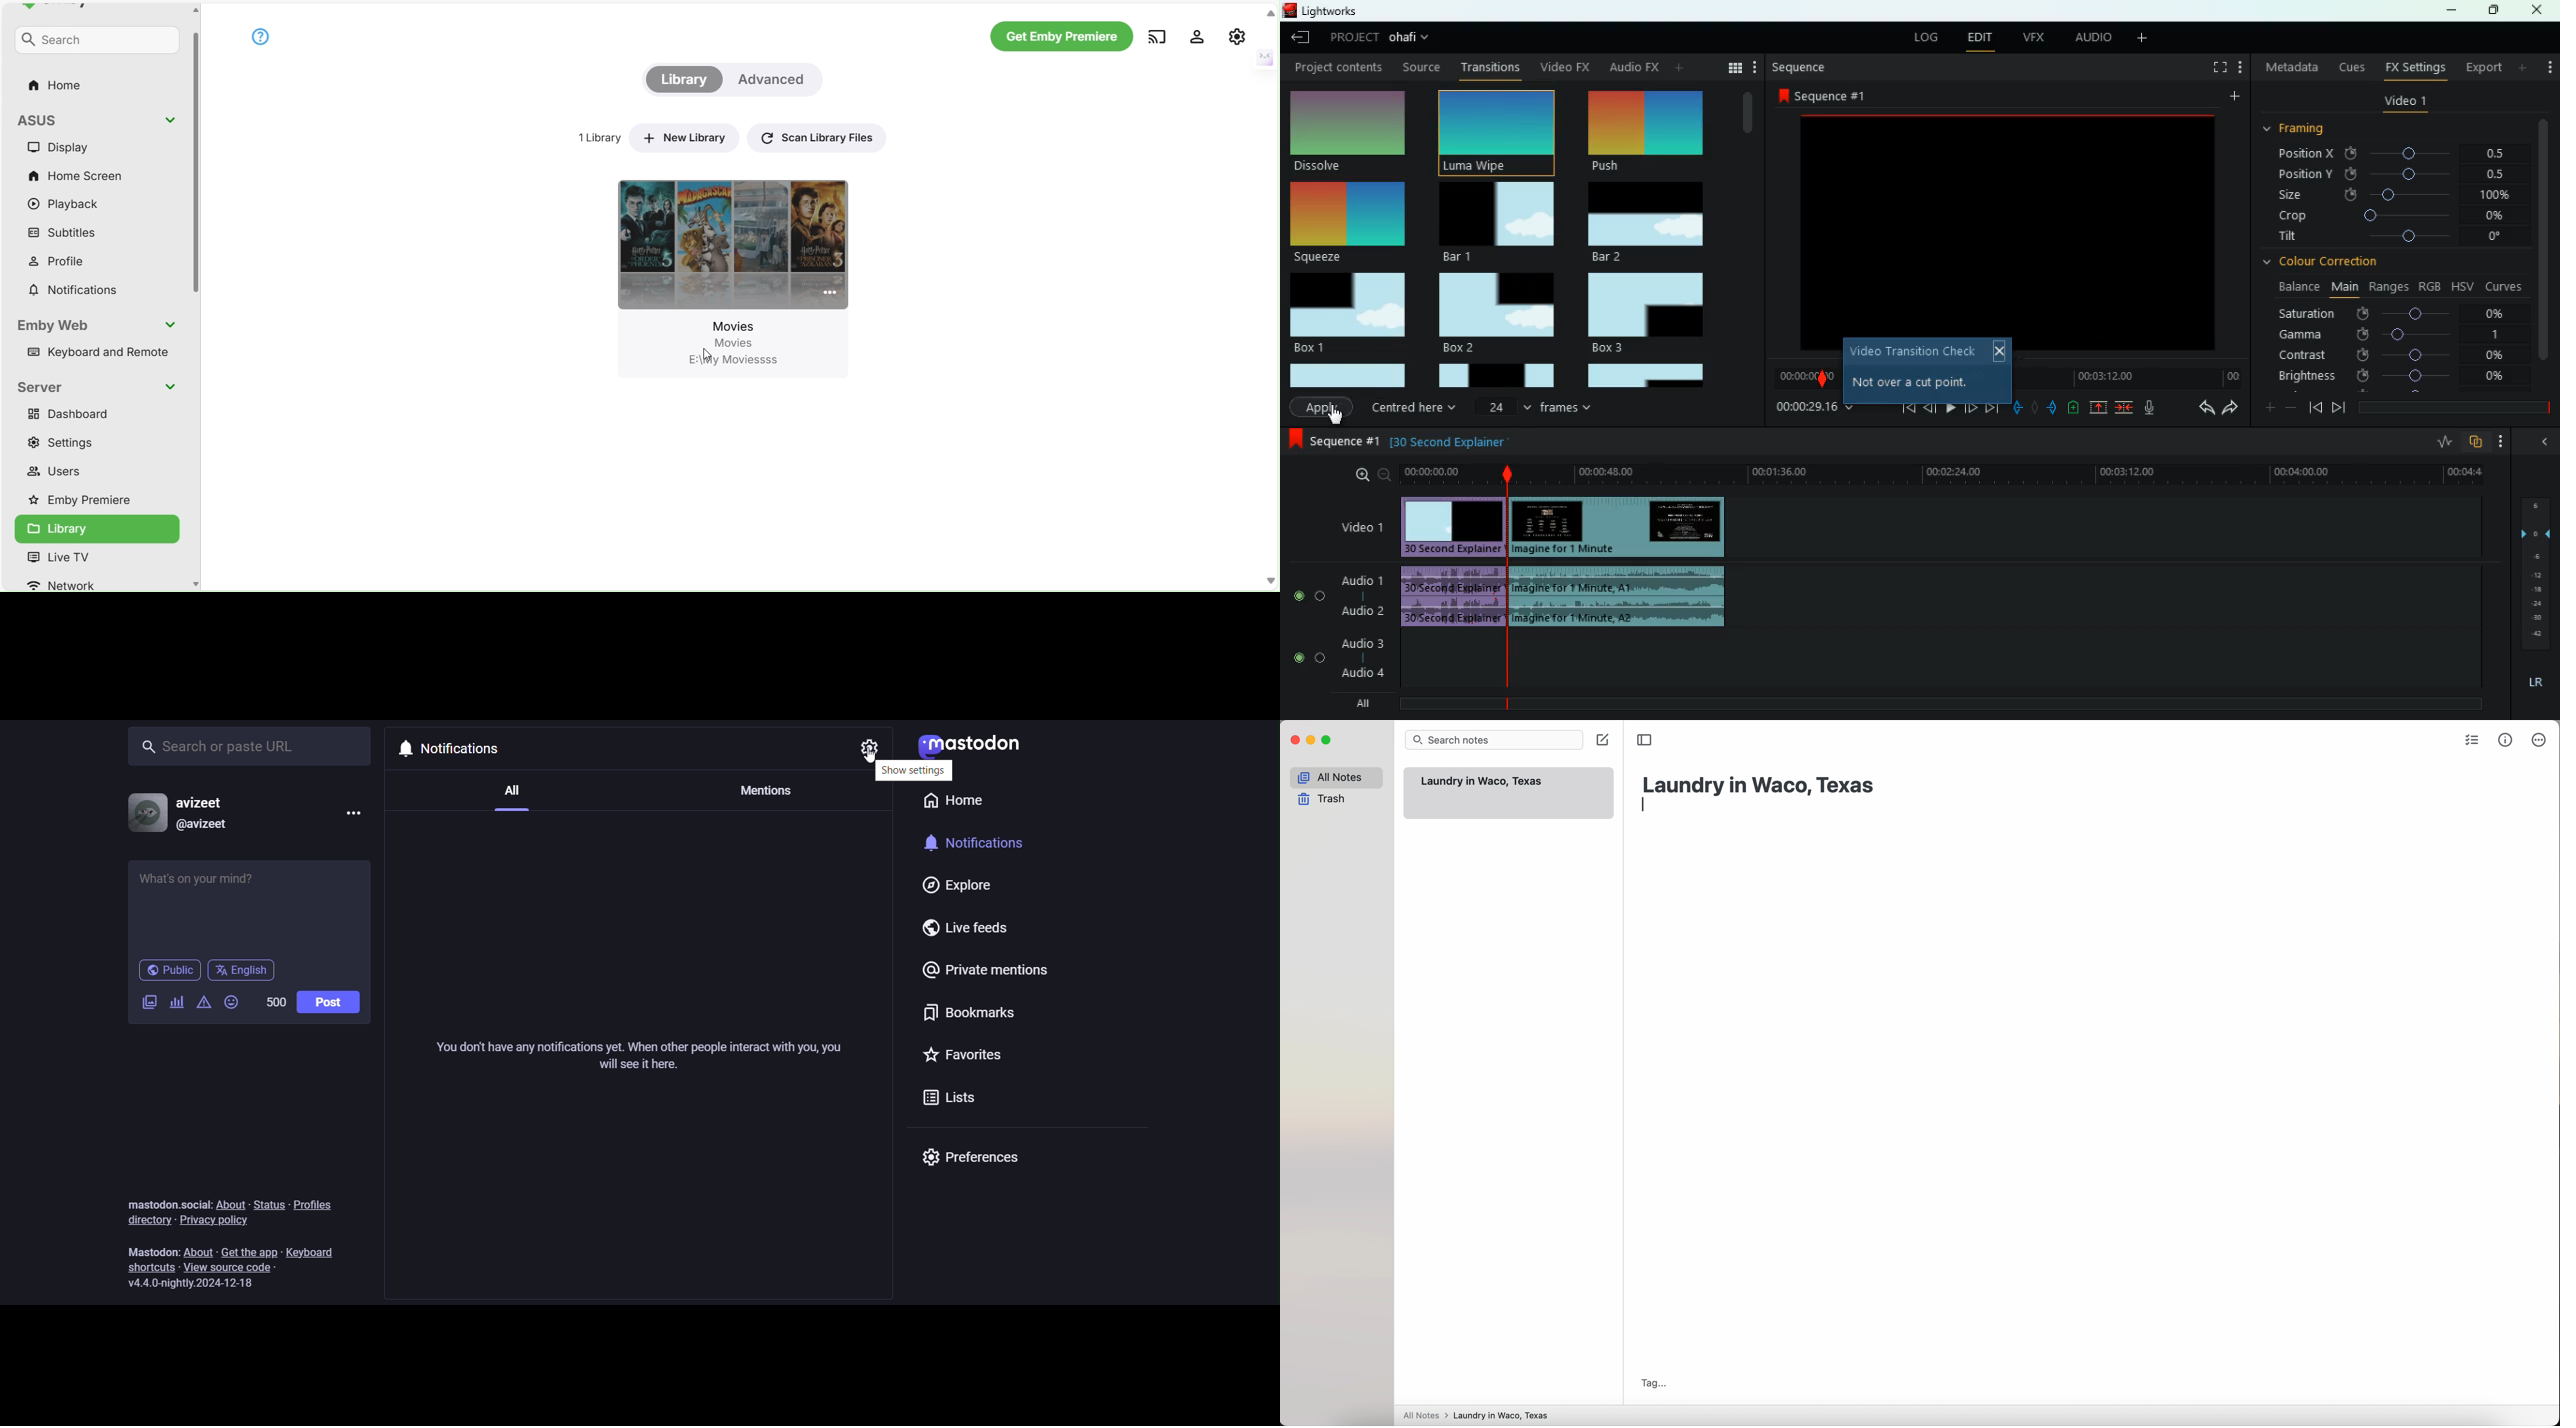  Describe the element at coordinates (1926, 39) in the screenshot. I see `log` at that location.